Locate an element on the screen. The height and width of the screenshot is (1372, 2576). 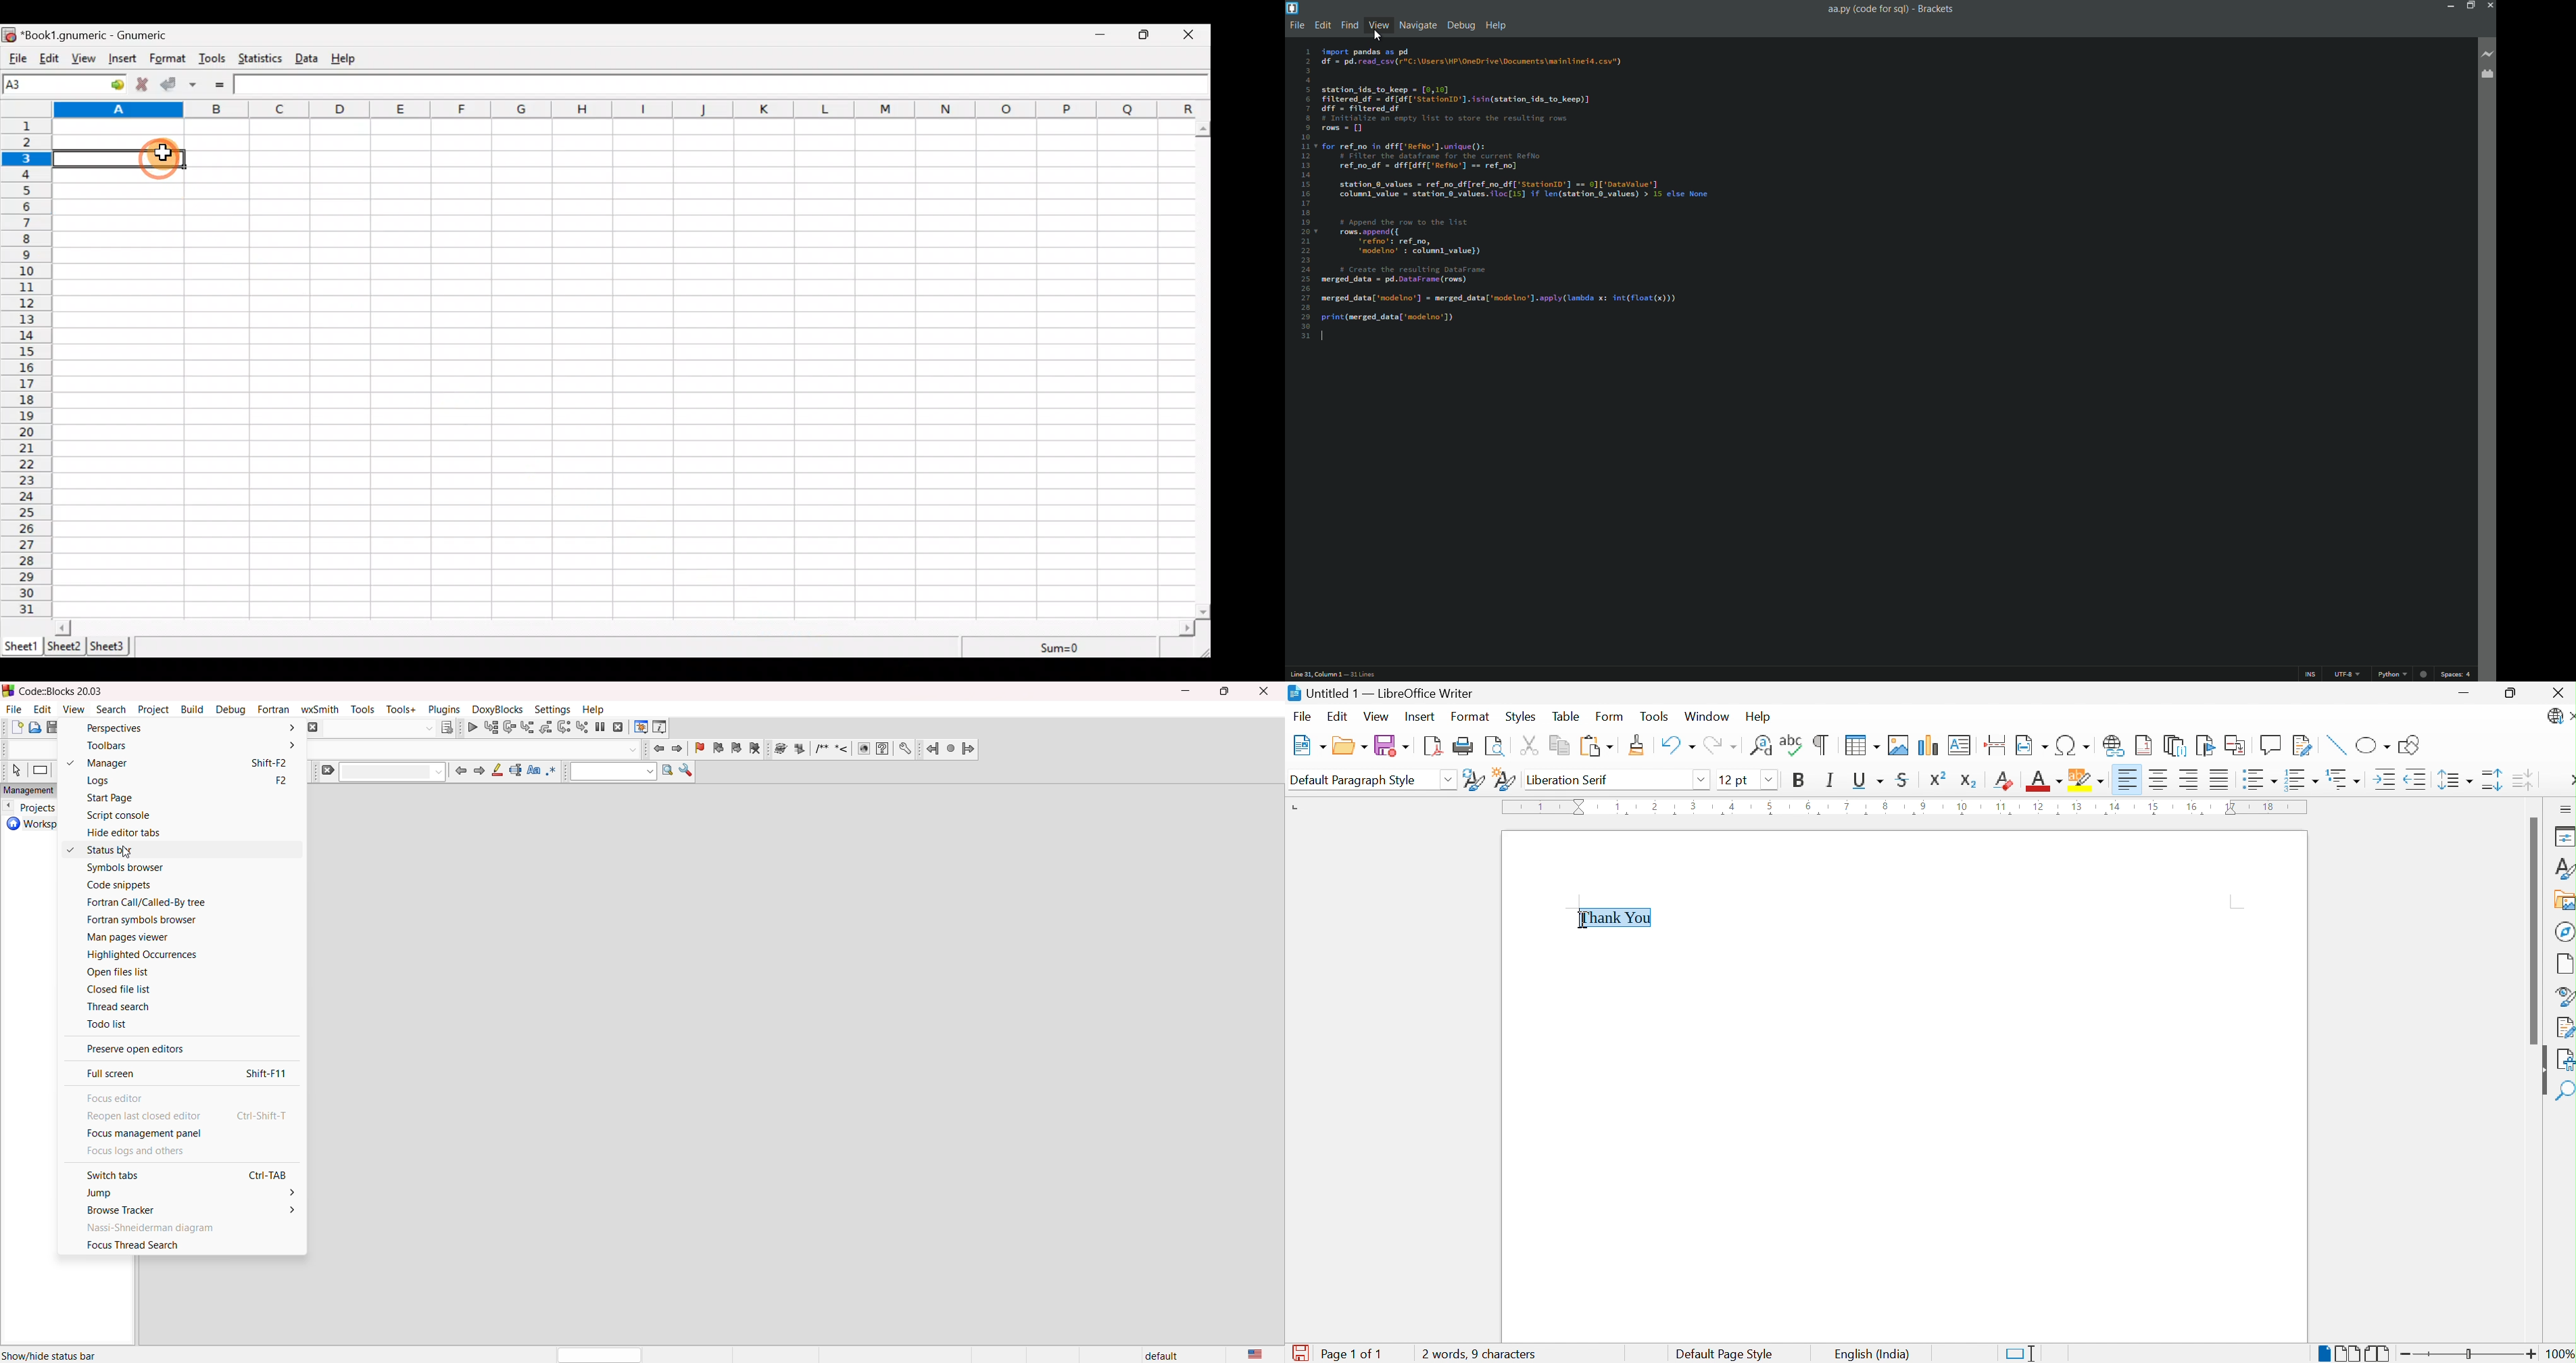
Untitled 1 - LibreOffice Writer  is located at coordinates (1384, 692).